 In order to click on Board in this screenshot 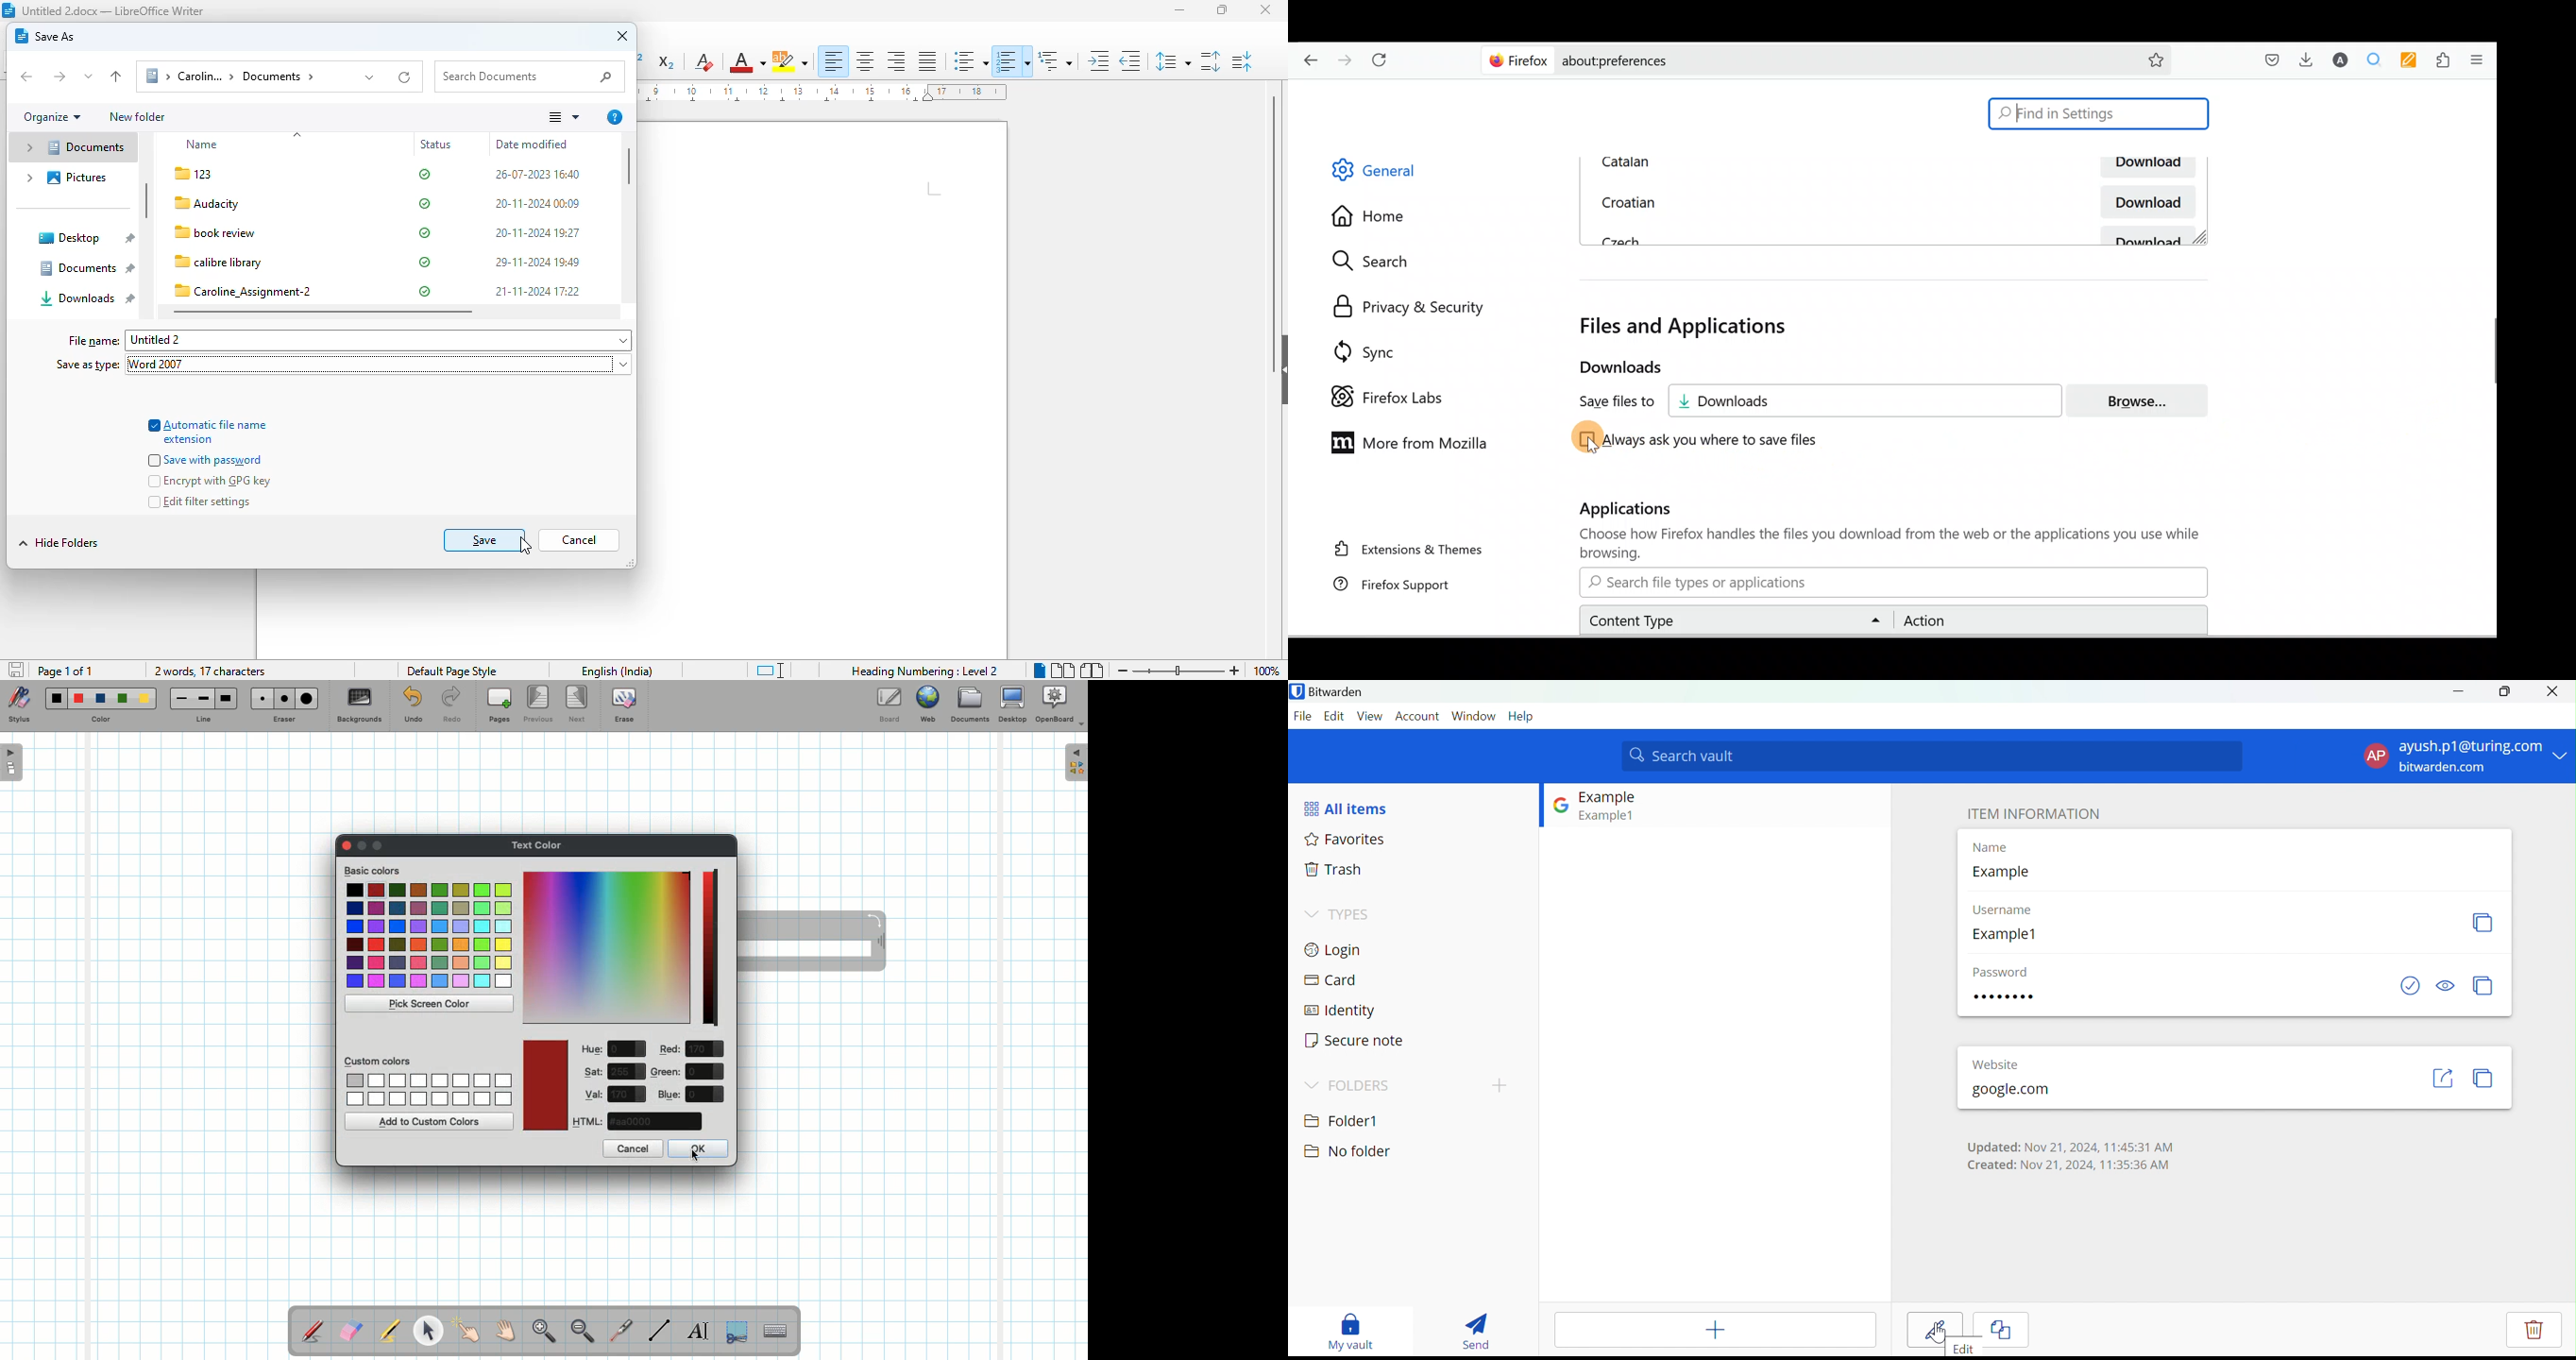, I will do `click(888, 705)`.